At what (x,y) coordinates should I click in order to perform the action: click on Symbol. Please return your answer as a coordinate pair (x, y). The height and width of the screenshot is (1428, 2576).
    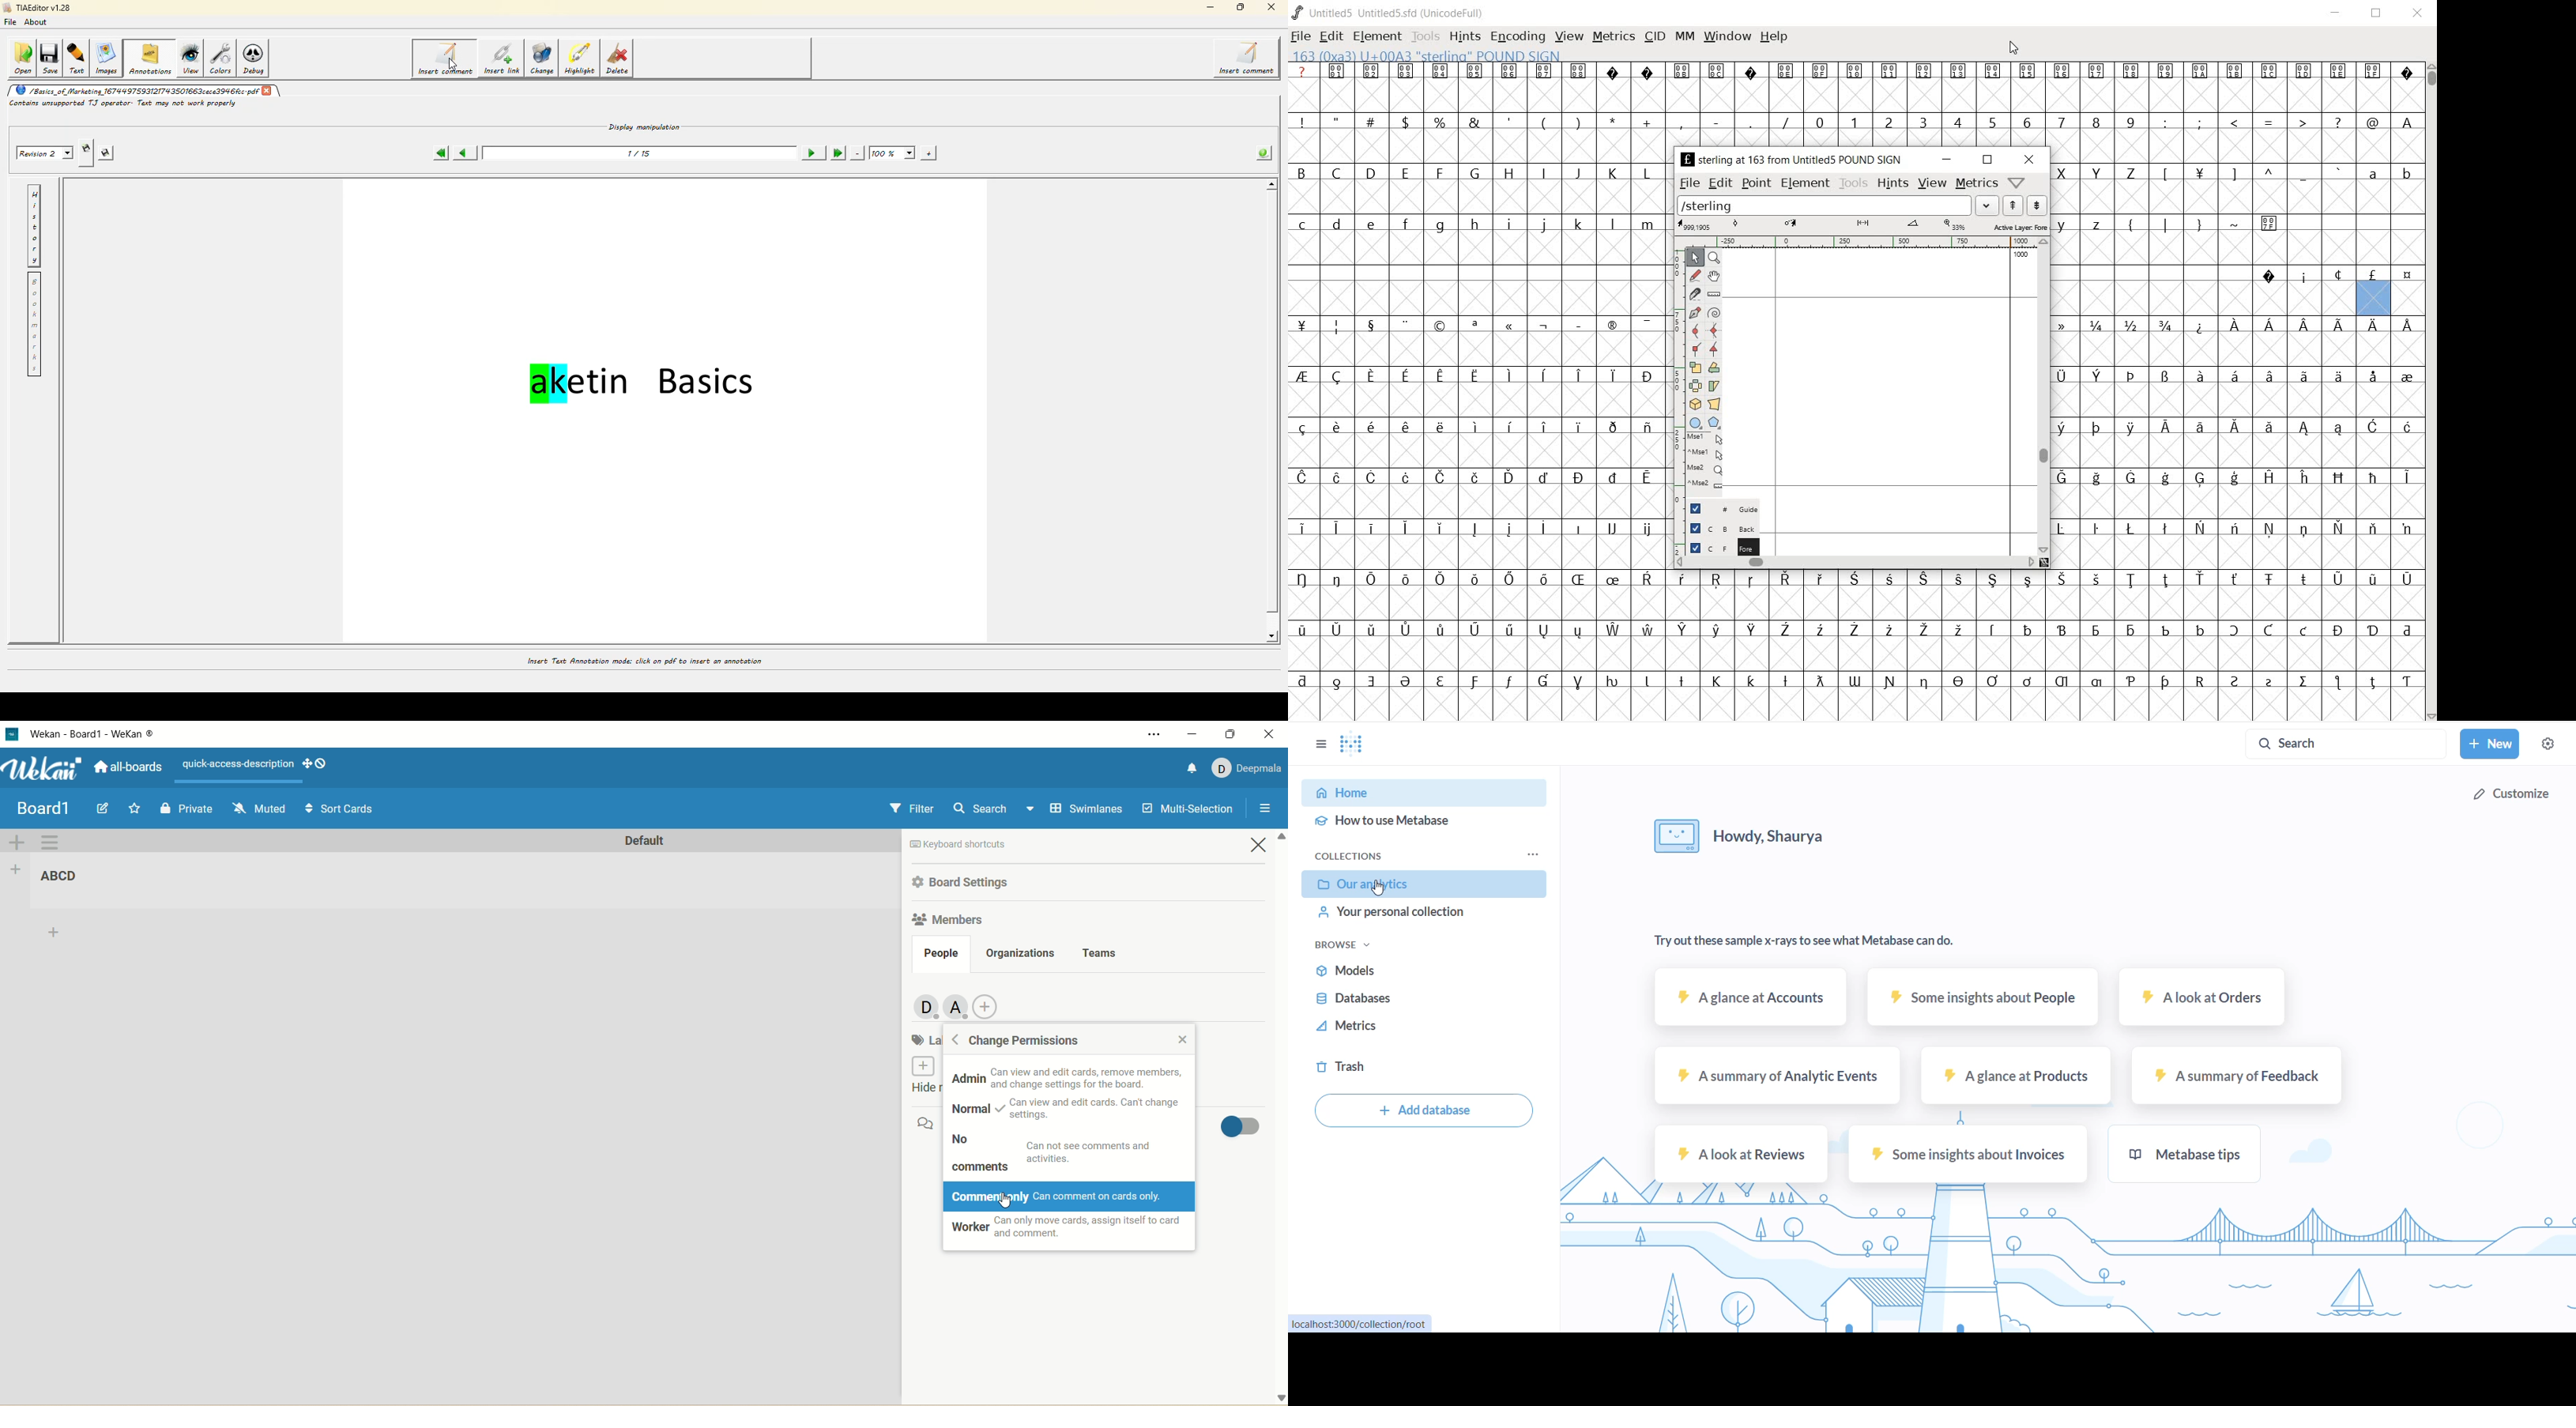
    Looking at the image, I should click on (2372, 276).